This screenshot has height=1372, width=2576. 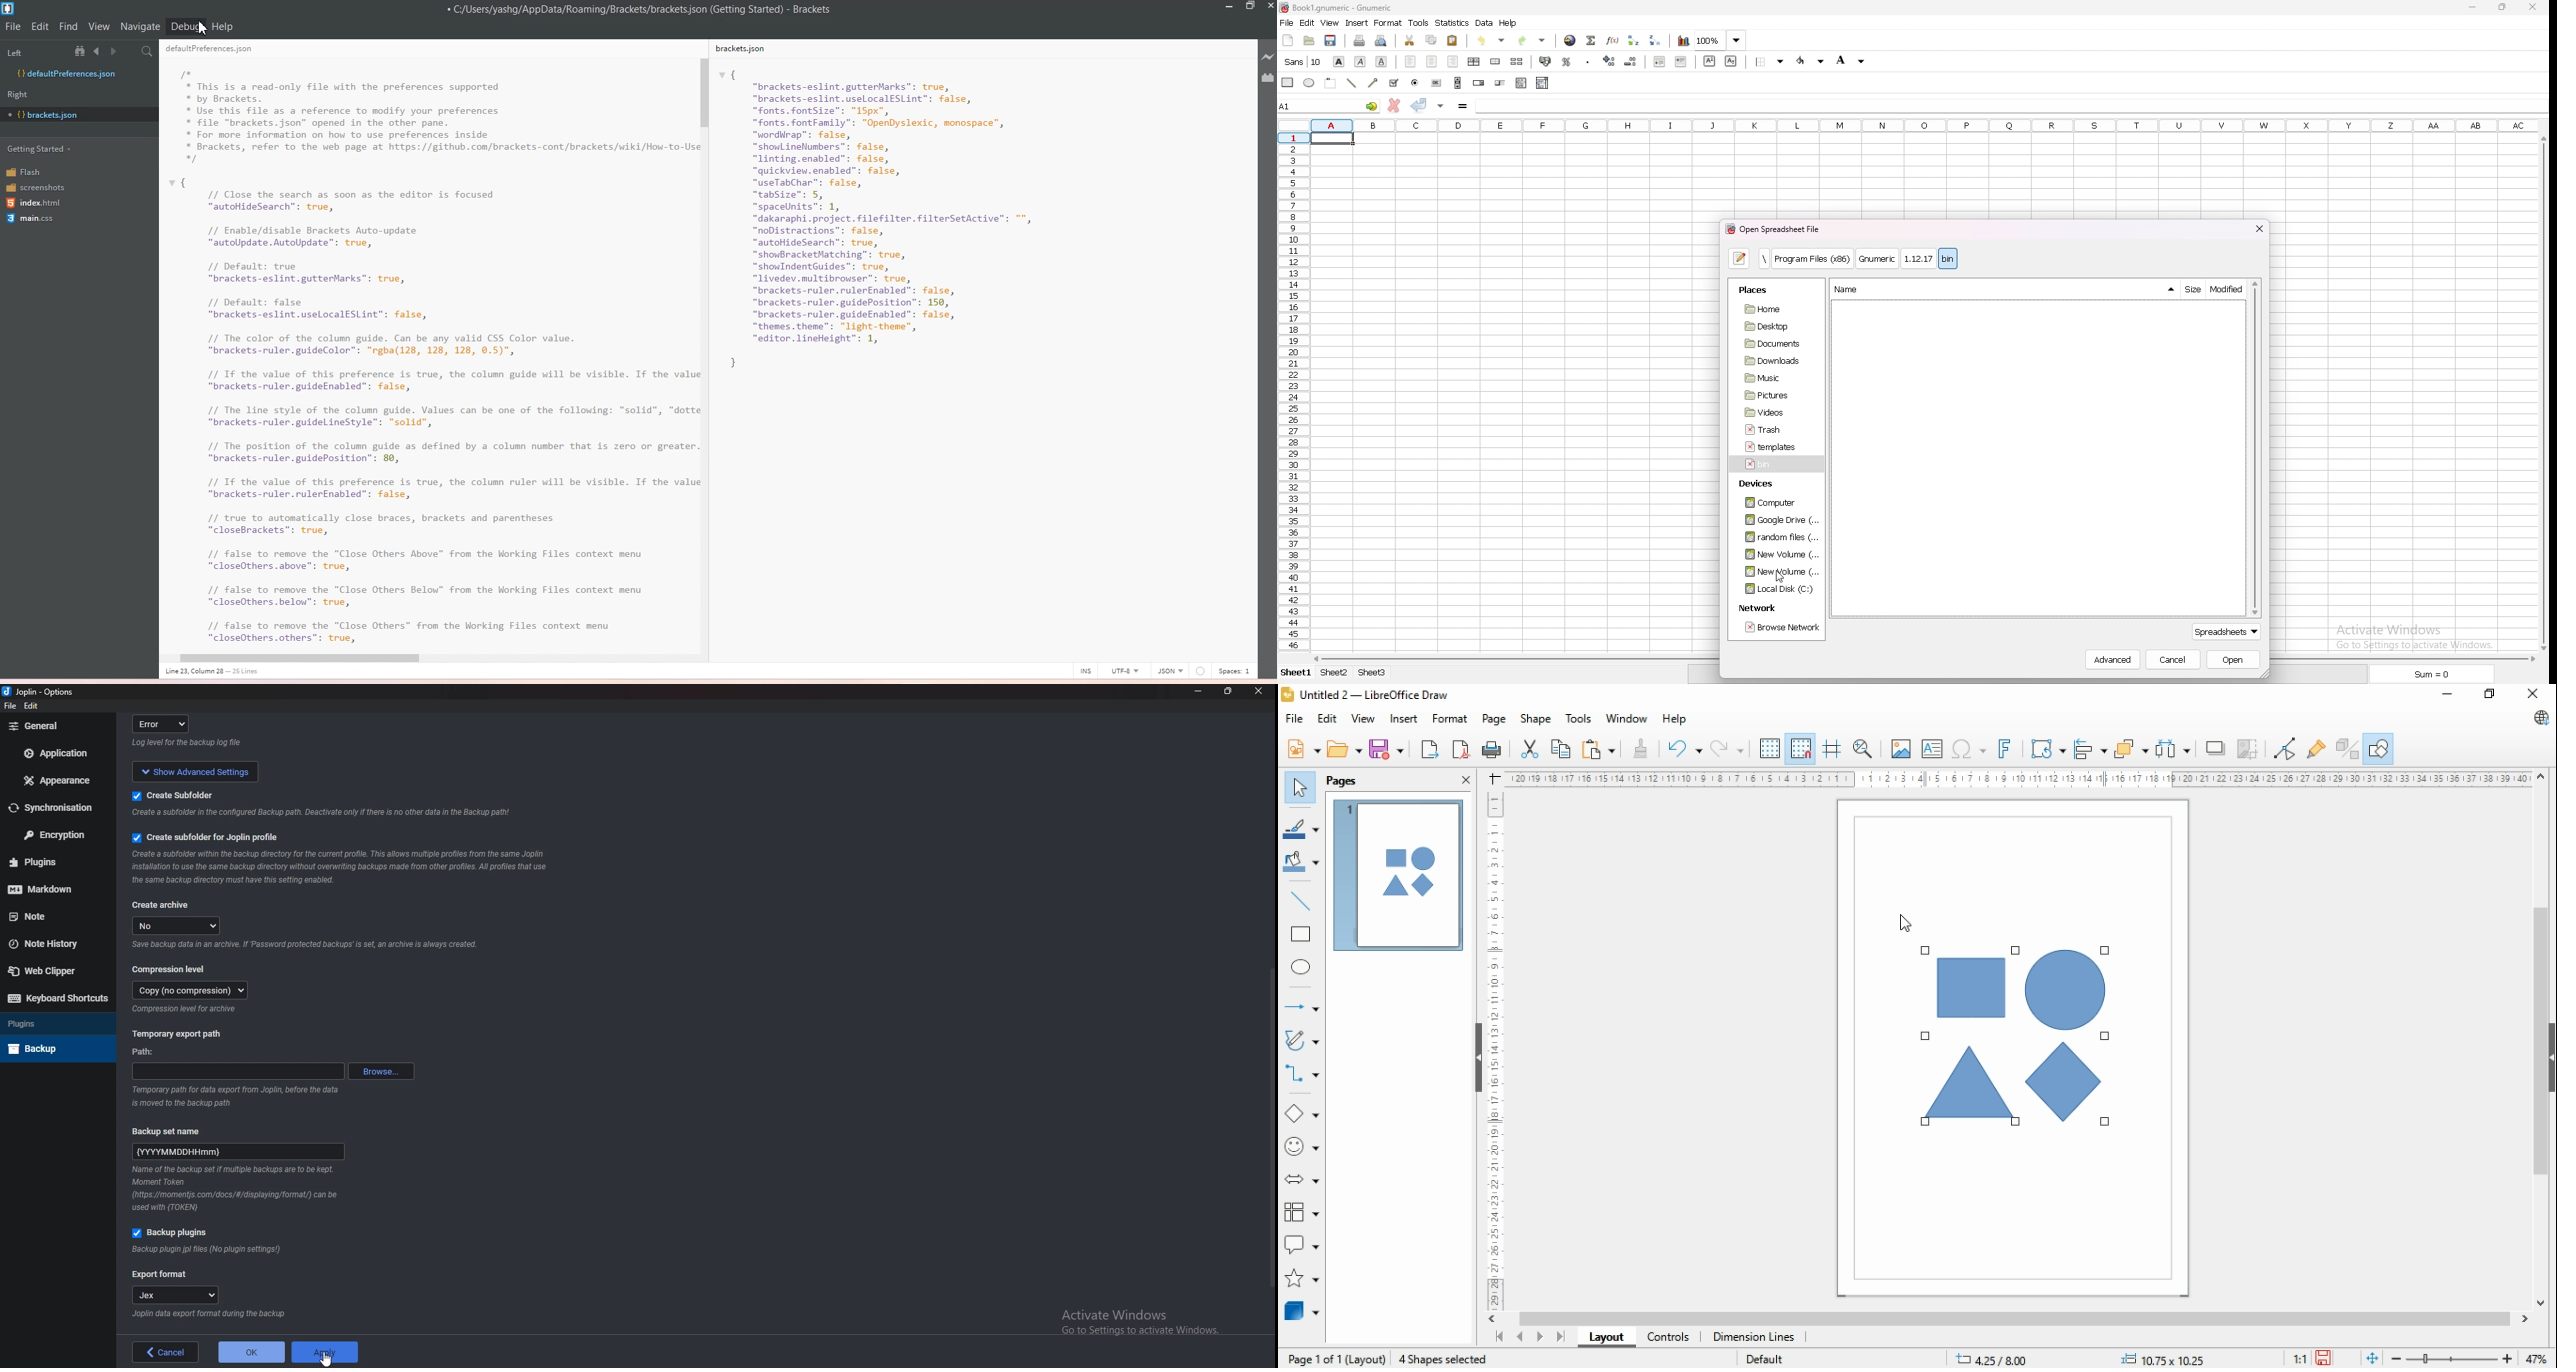 What do you see at coordinates (1229, 691) in the screenshot?
I see `Resize` at bounding box center [1229, 691].